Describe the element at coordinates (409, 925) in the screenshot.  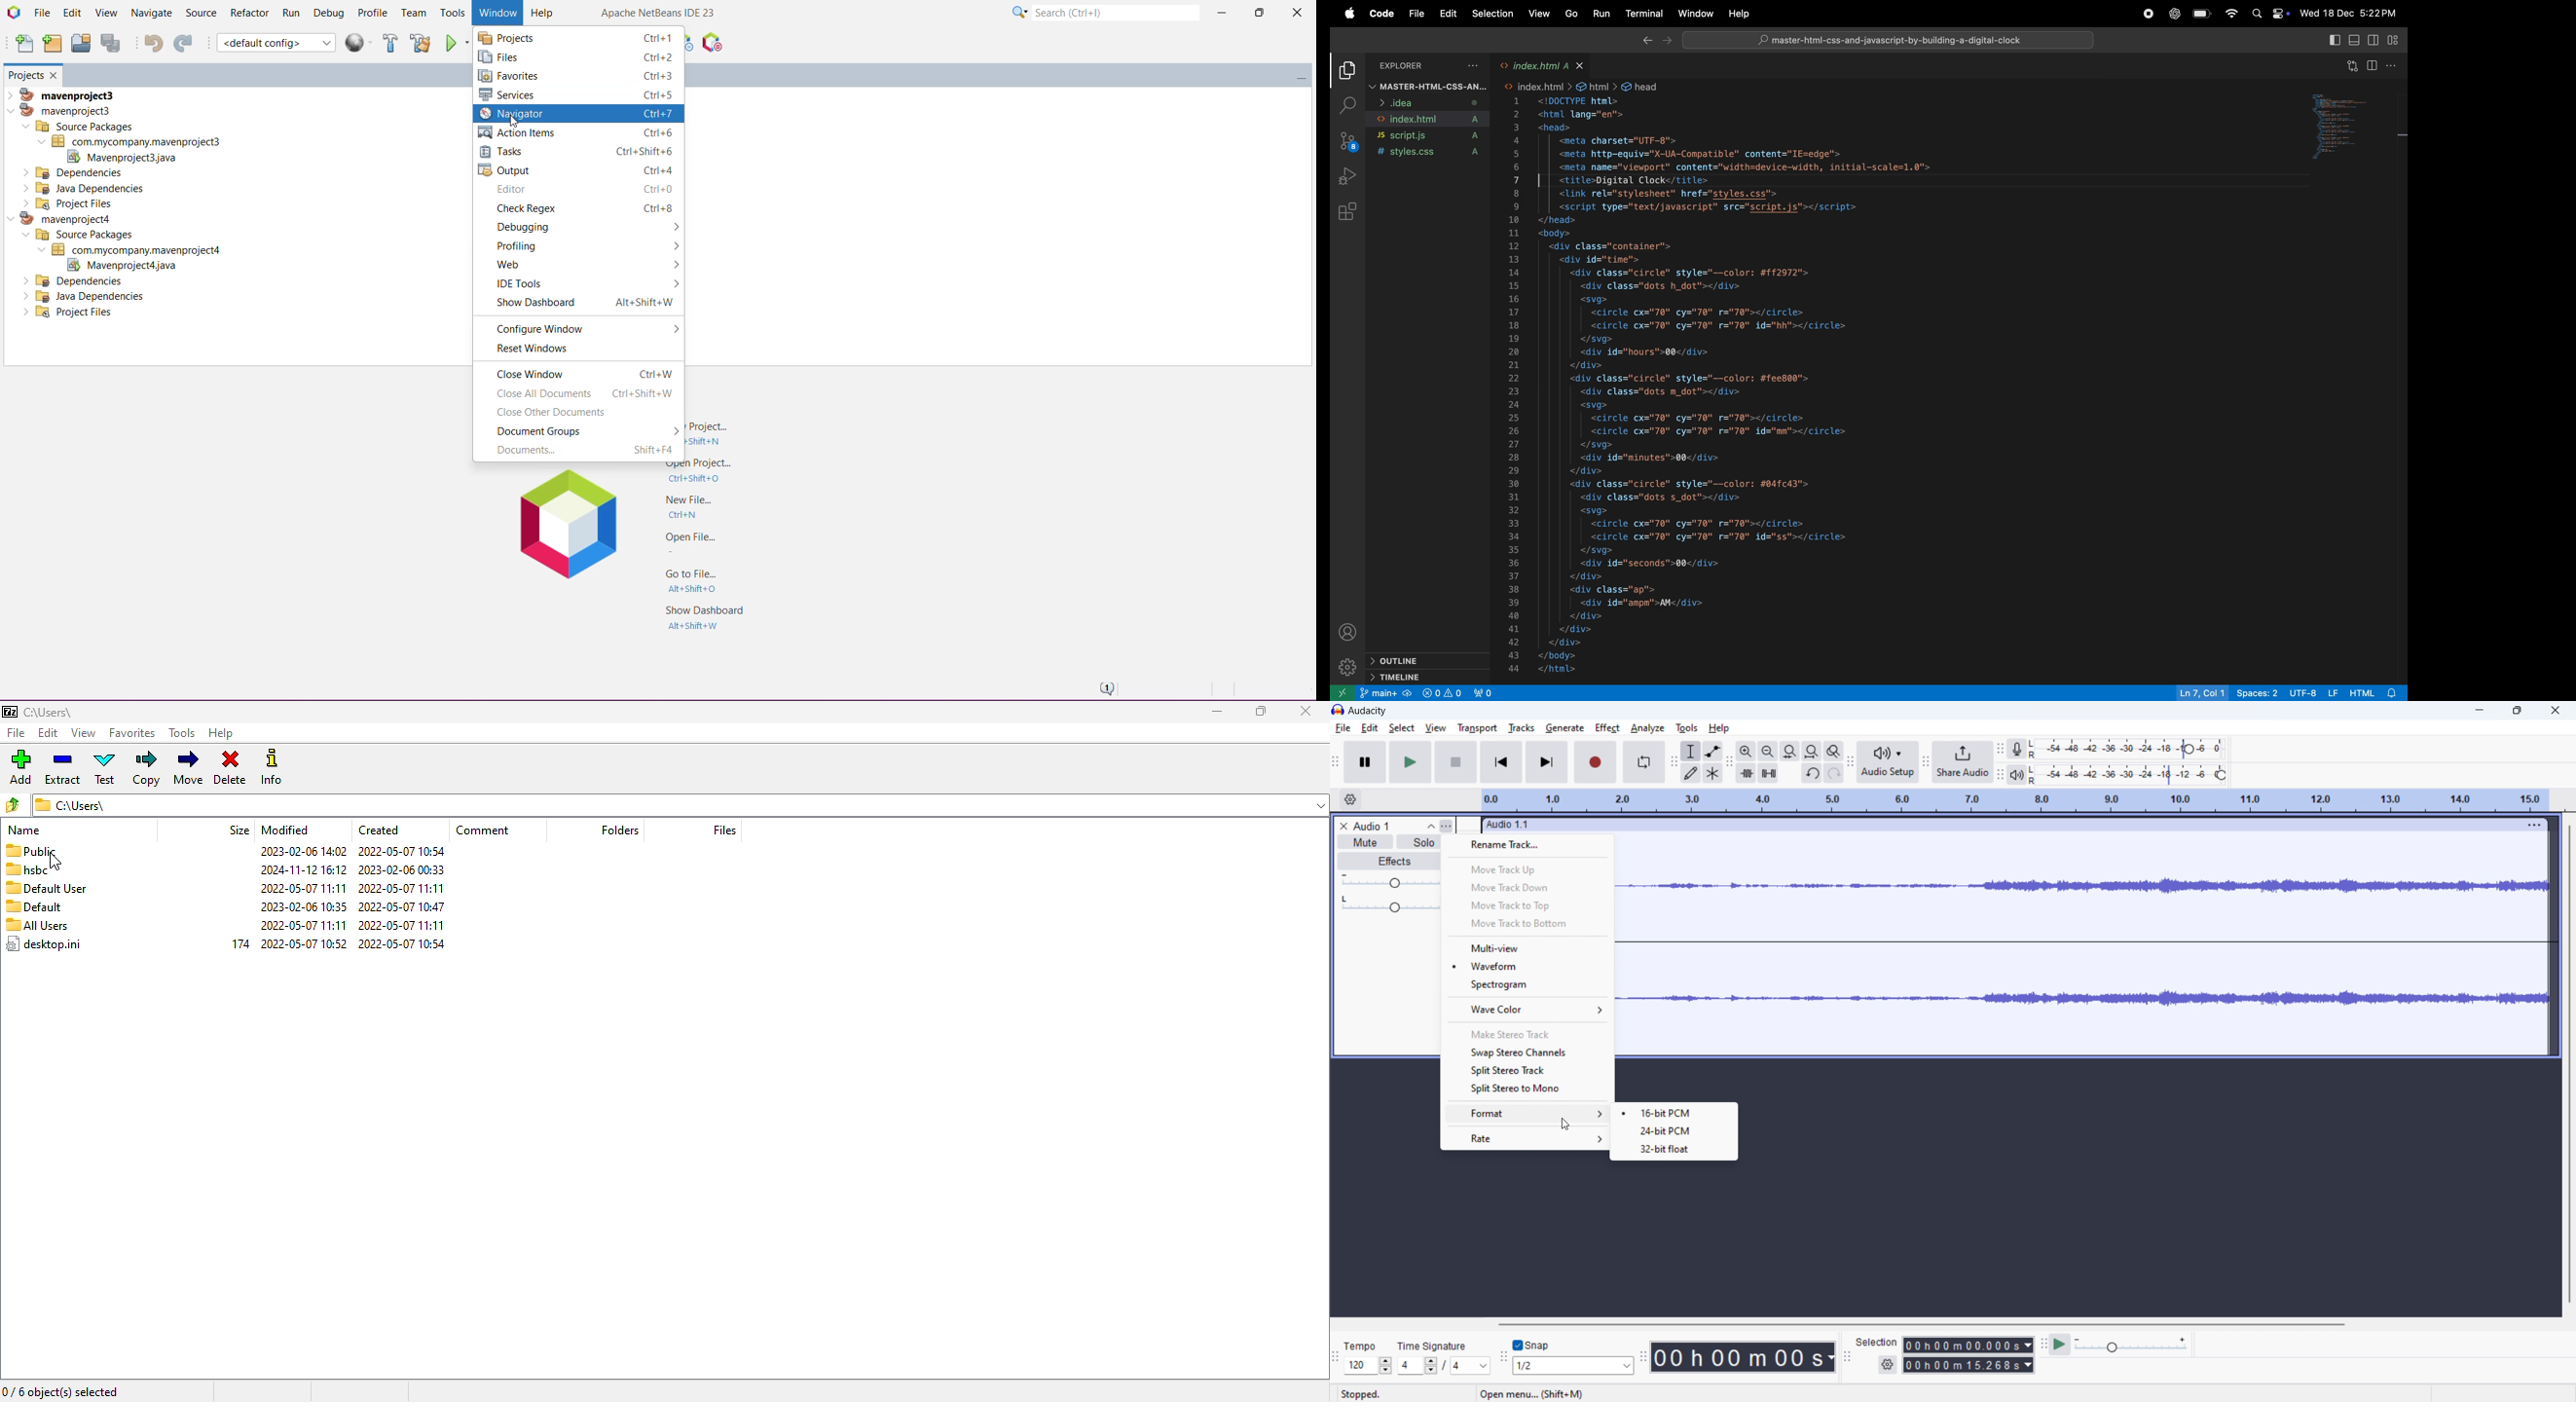
I see ` 2022-05-07 11:11` at that location.